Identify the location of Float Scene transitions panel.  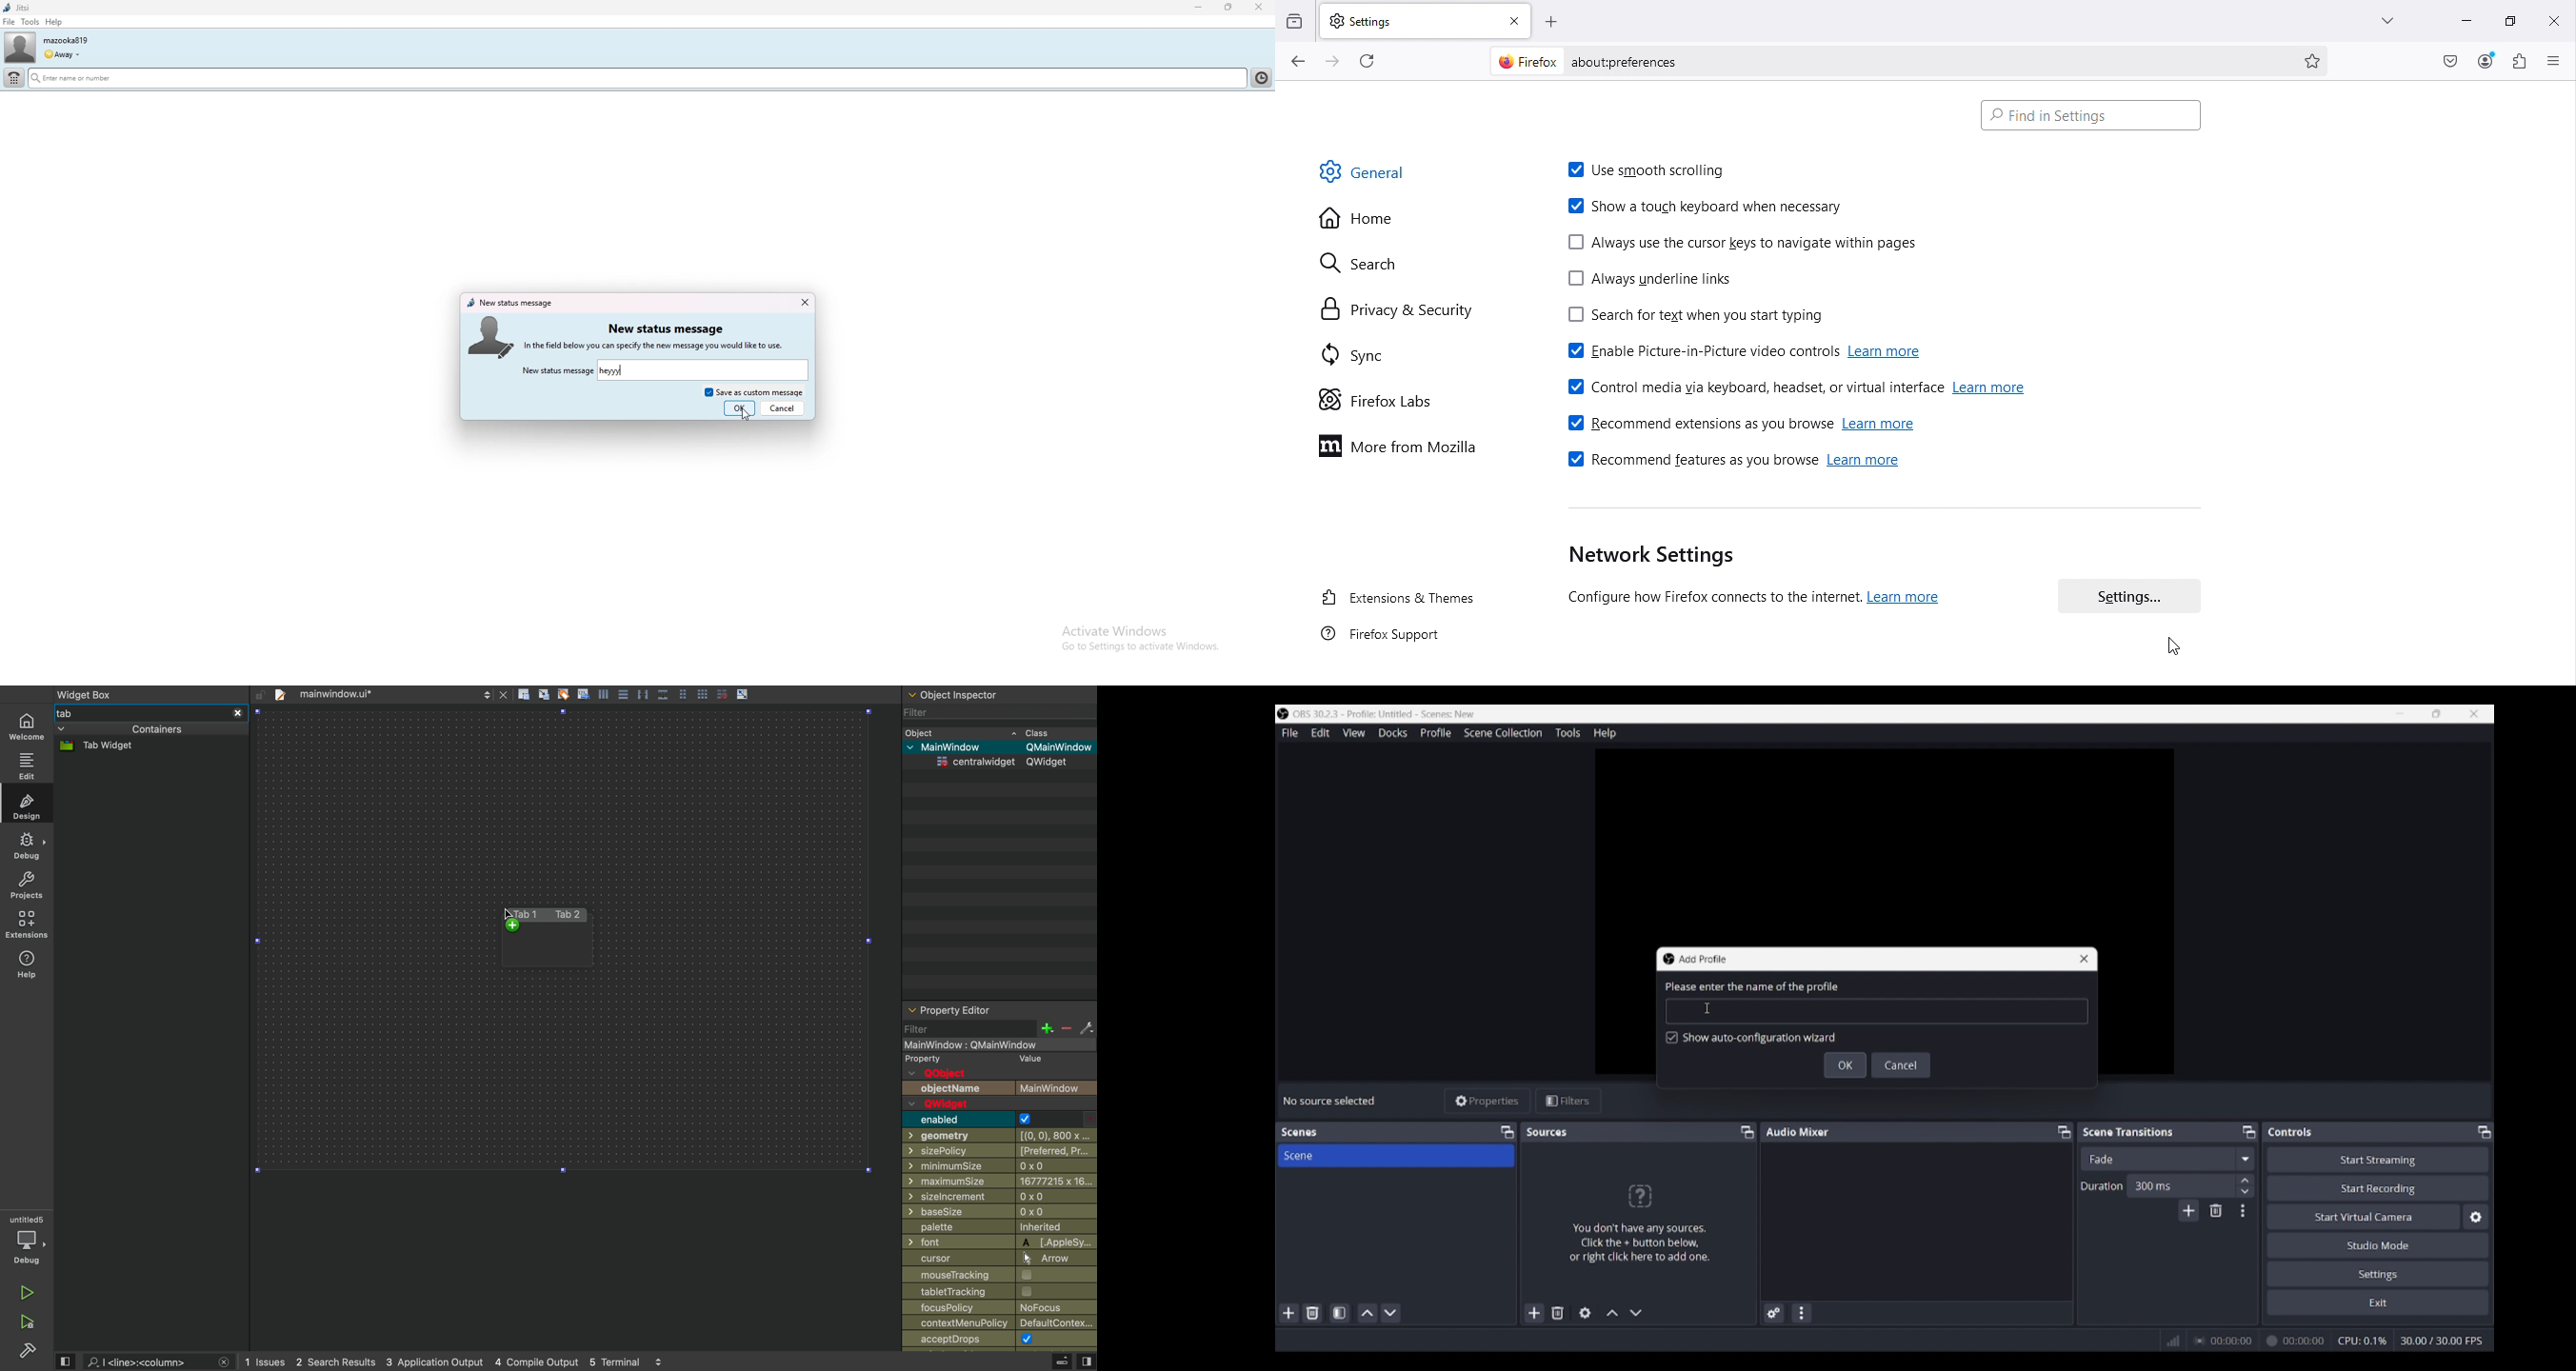
(2249, 1132).